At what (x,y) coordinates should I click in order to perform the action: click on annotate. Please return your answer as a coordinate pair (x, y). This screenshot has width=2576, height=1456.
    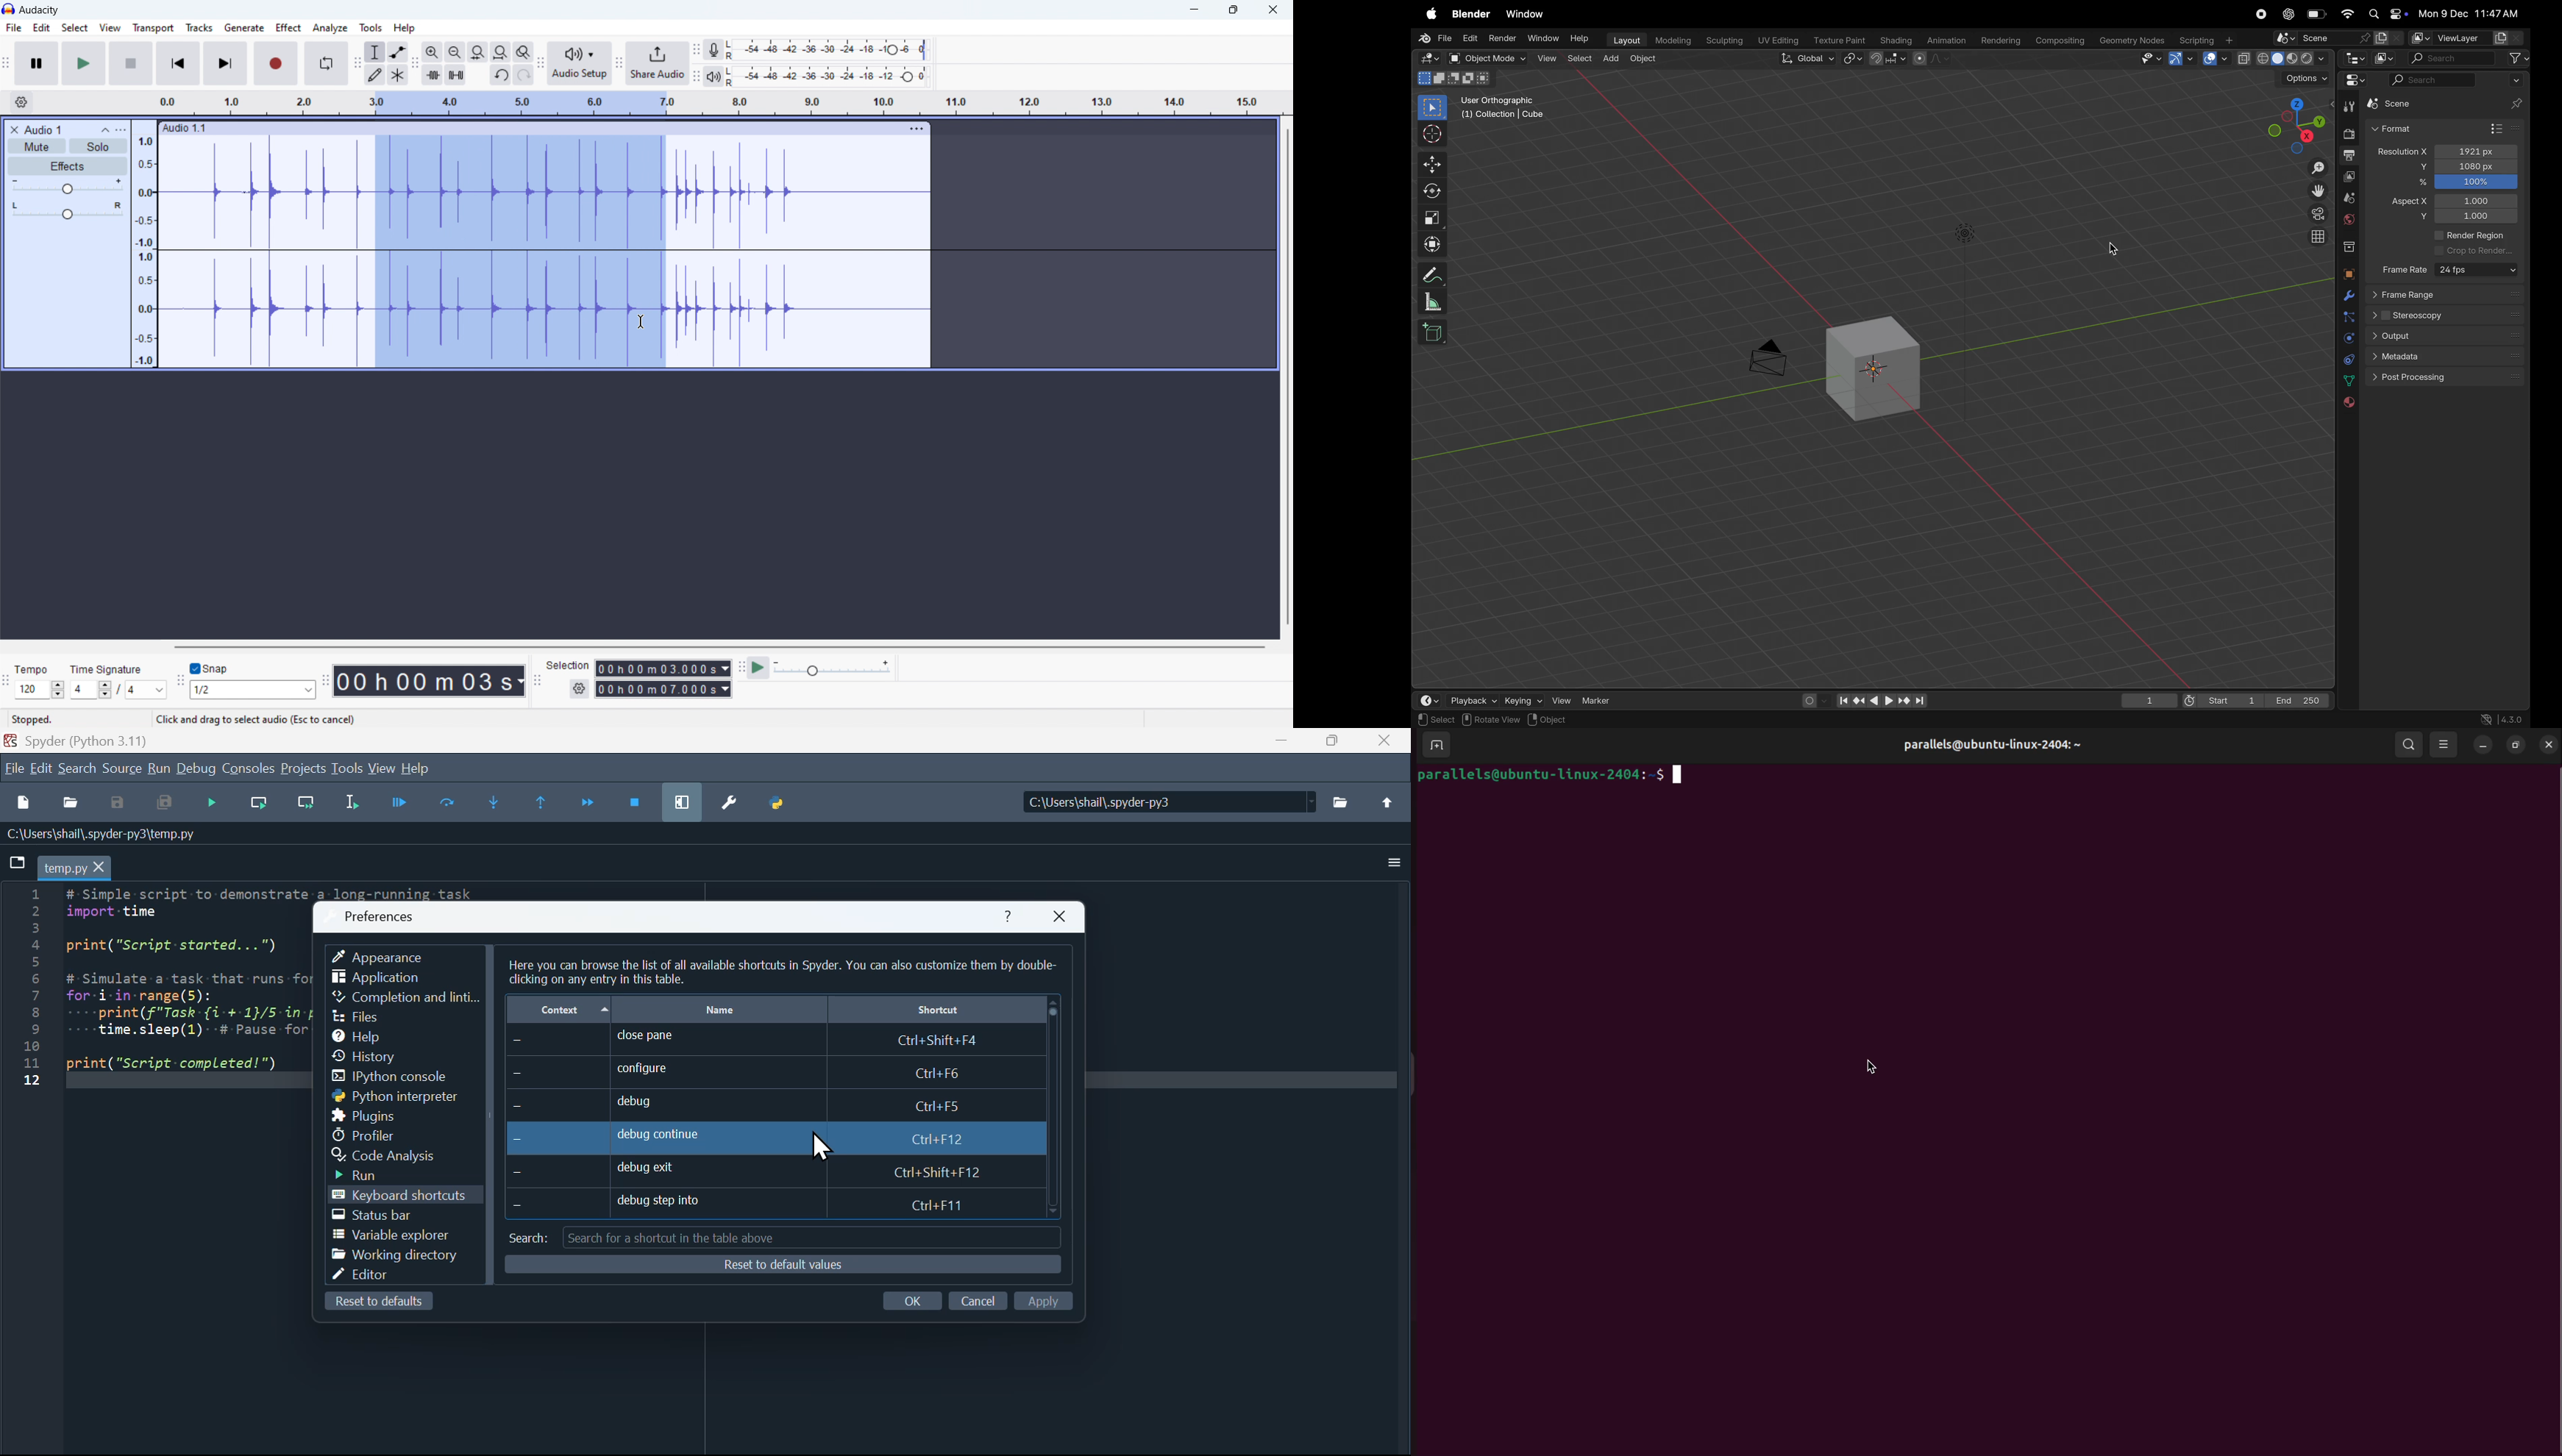
    Looking at the image, I should click on (1430, 275).